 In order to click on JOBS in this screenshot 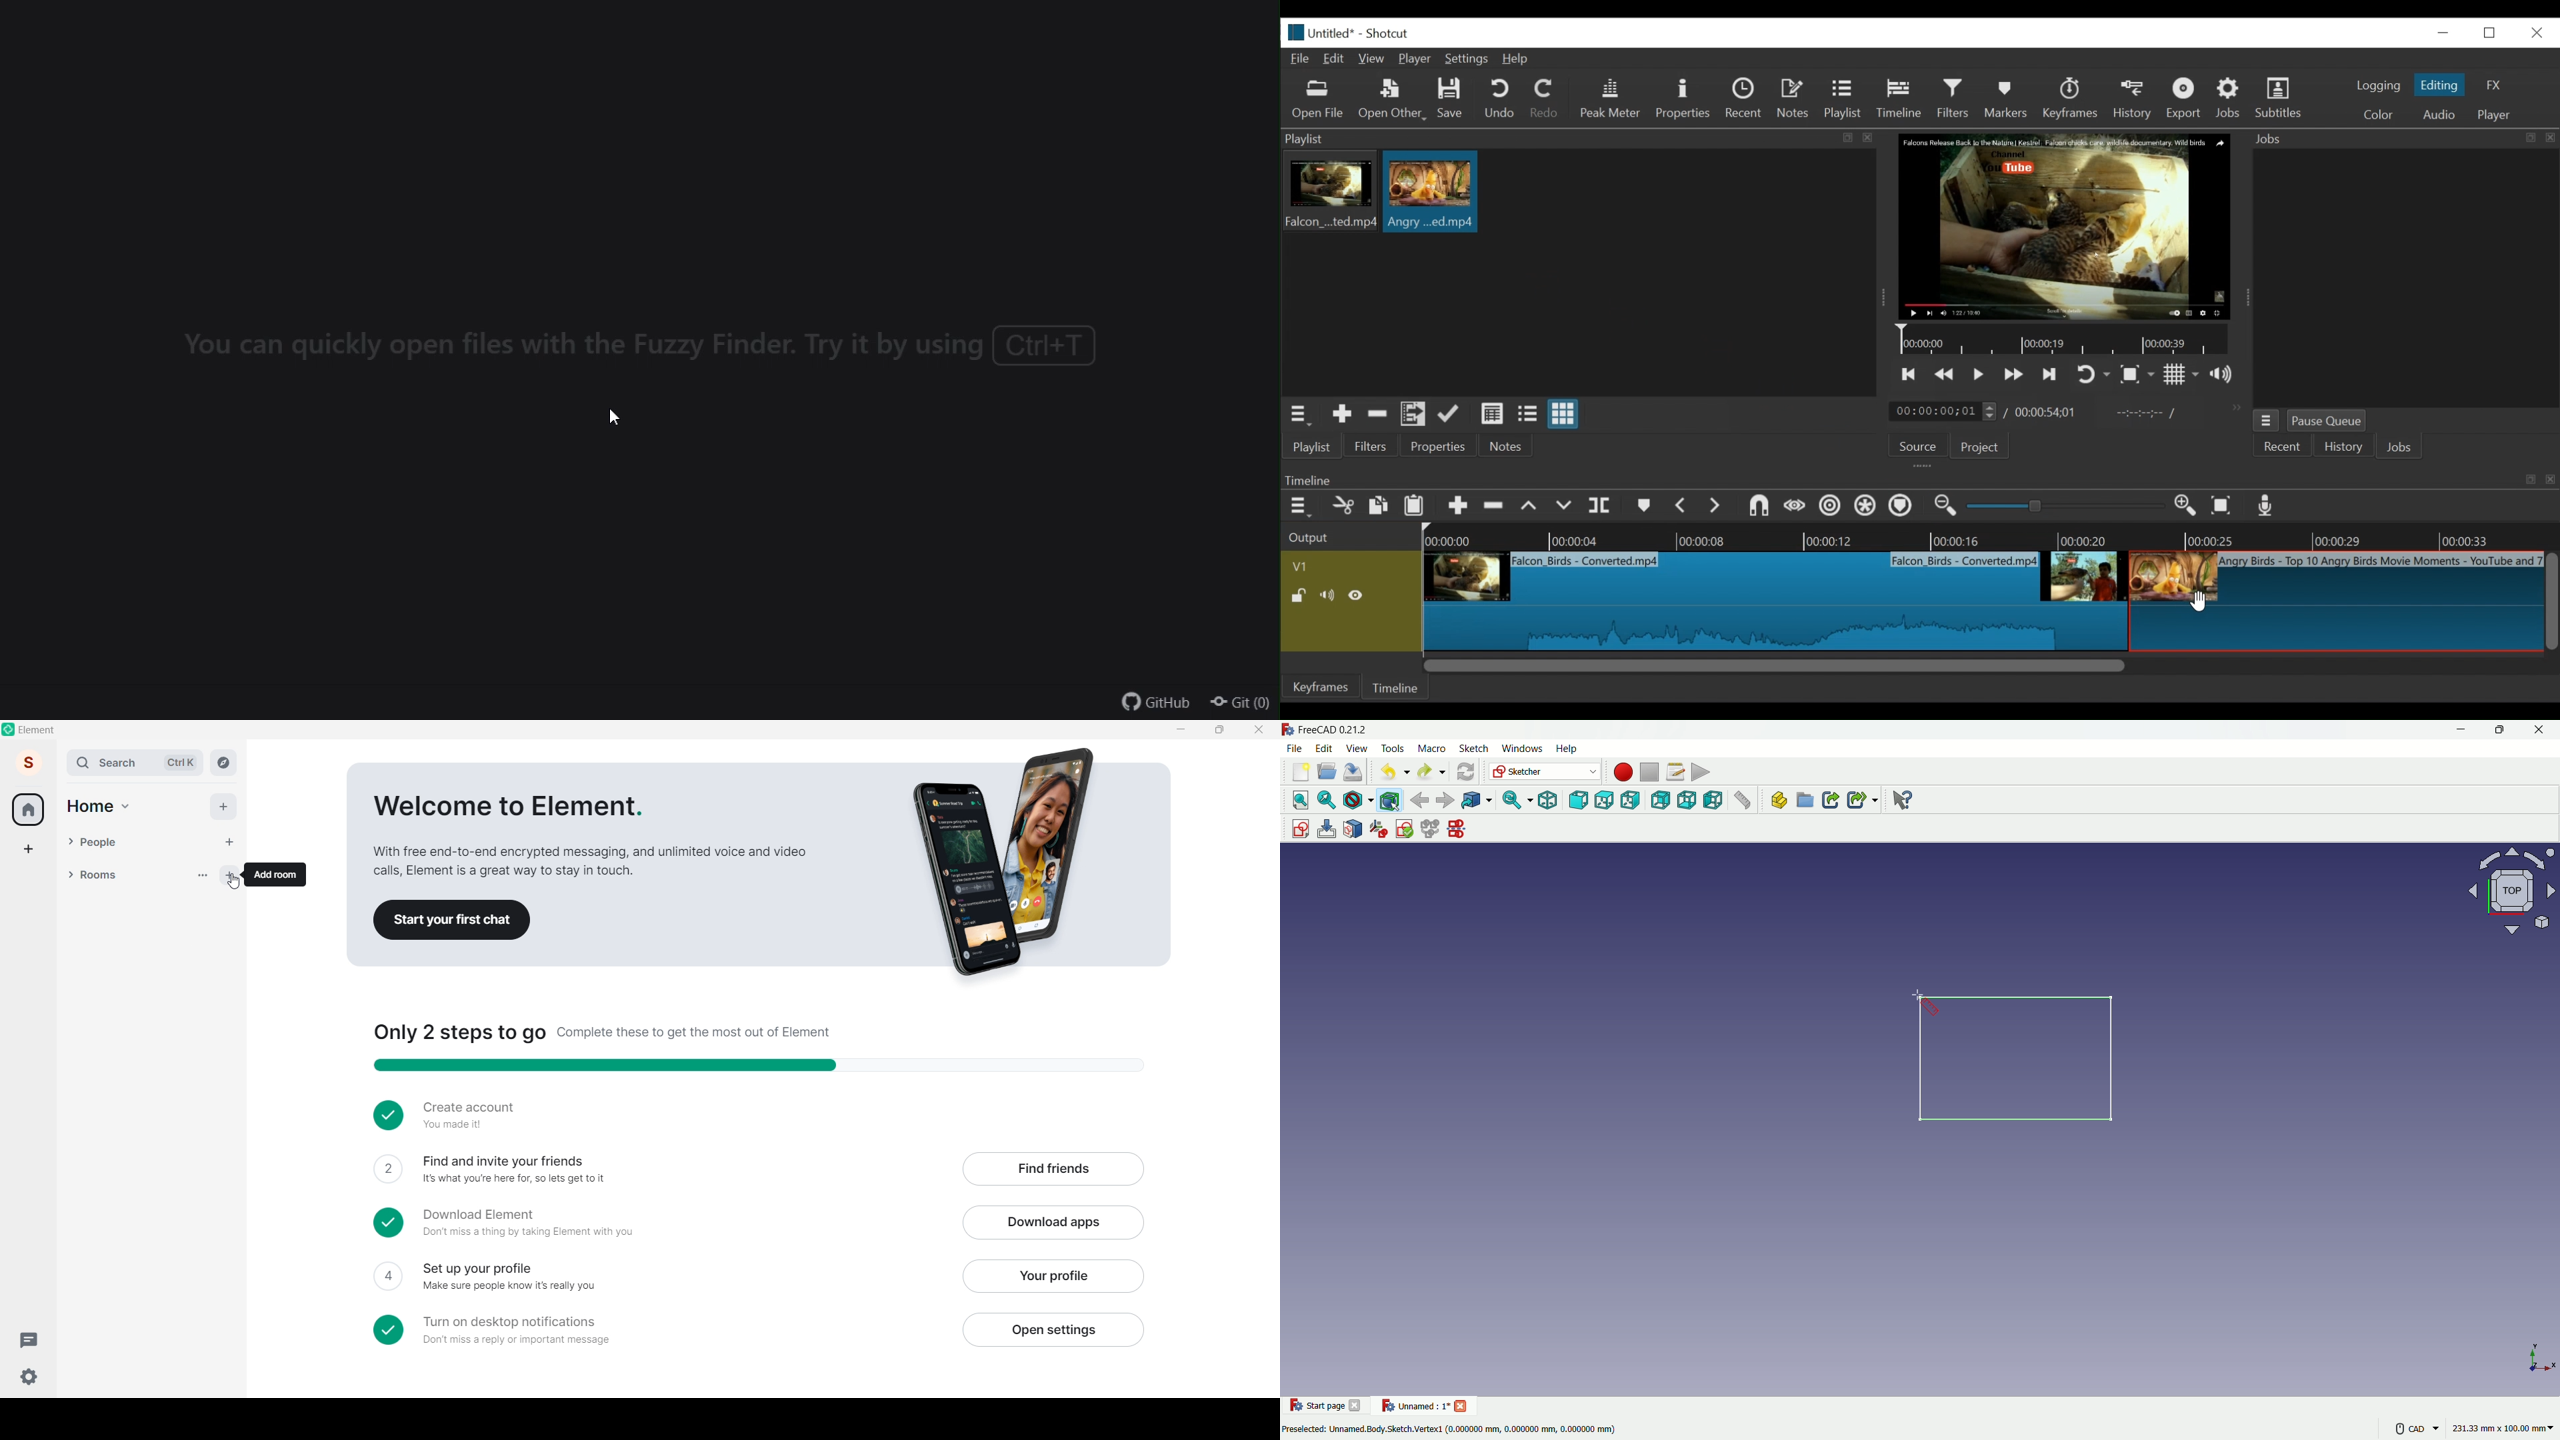, I will do `click(2401, 449)`.